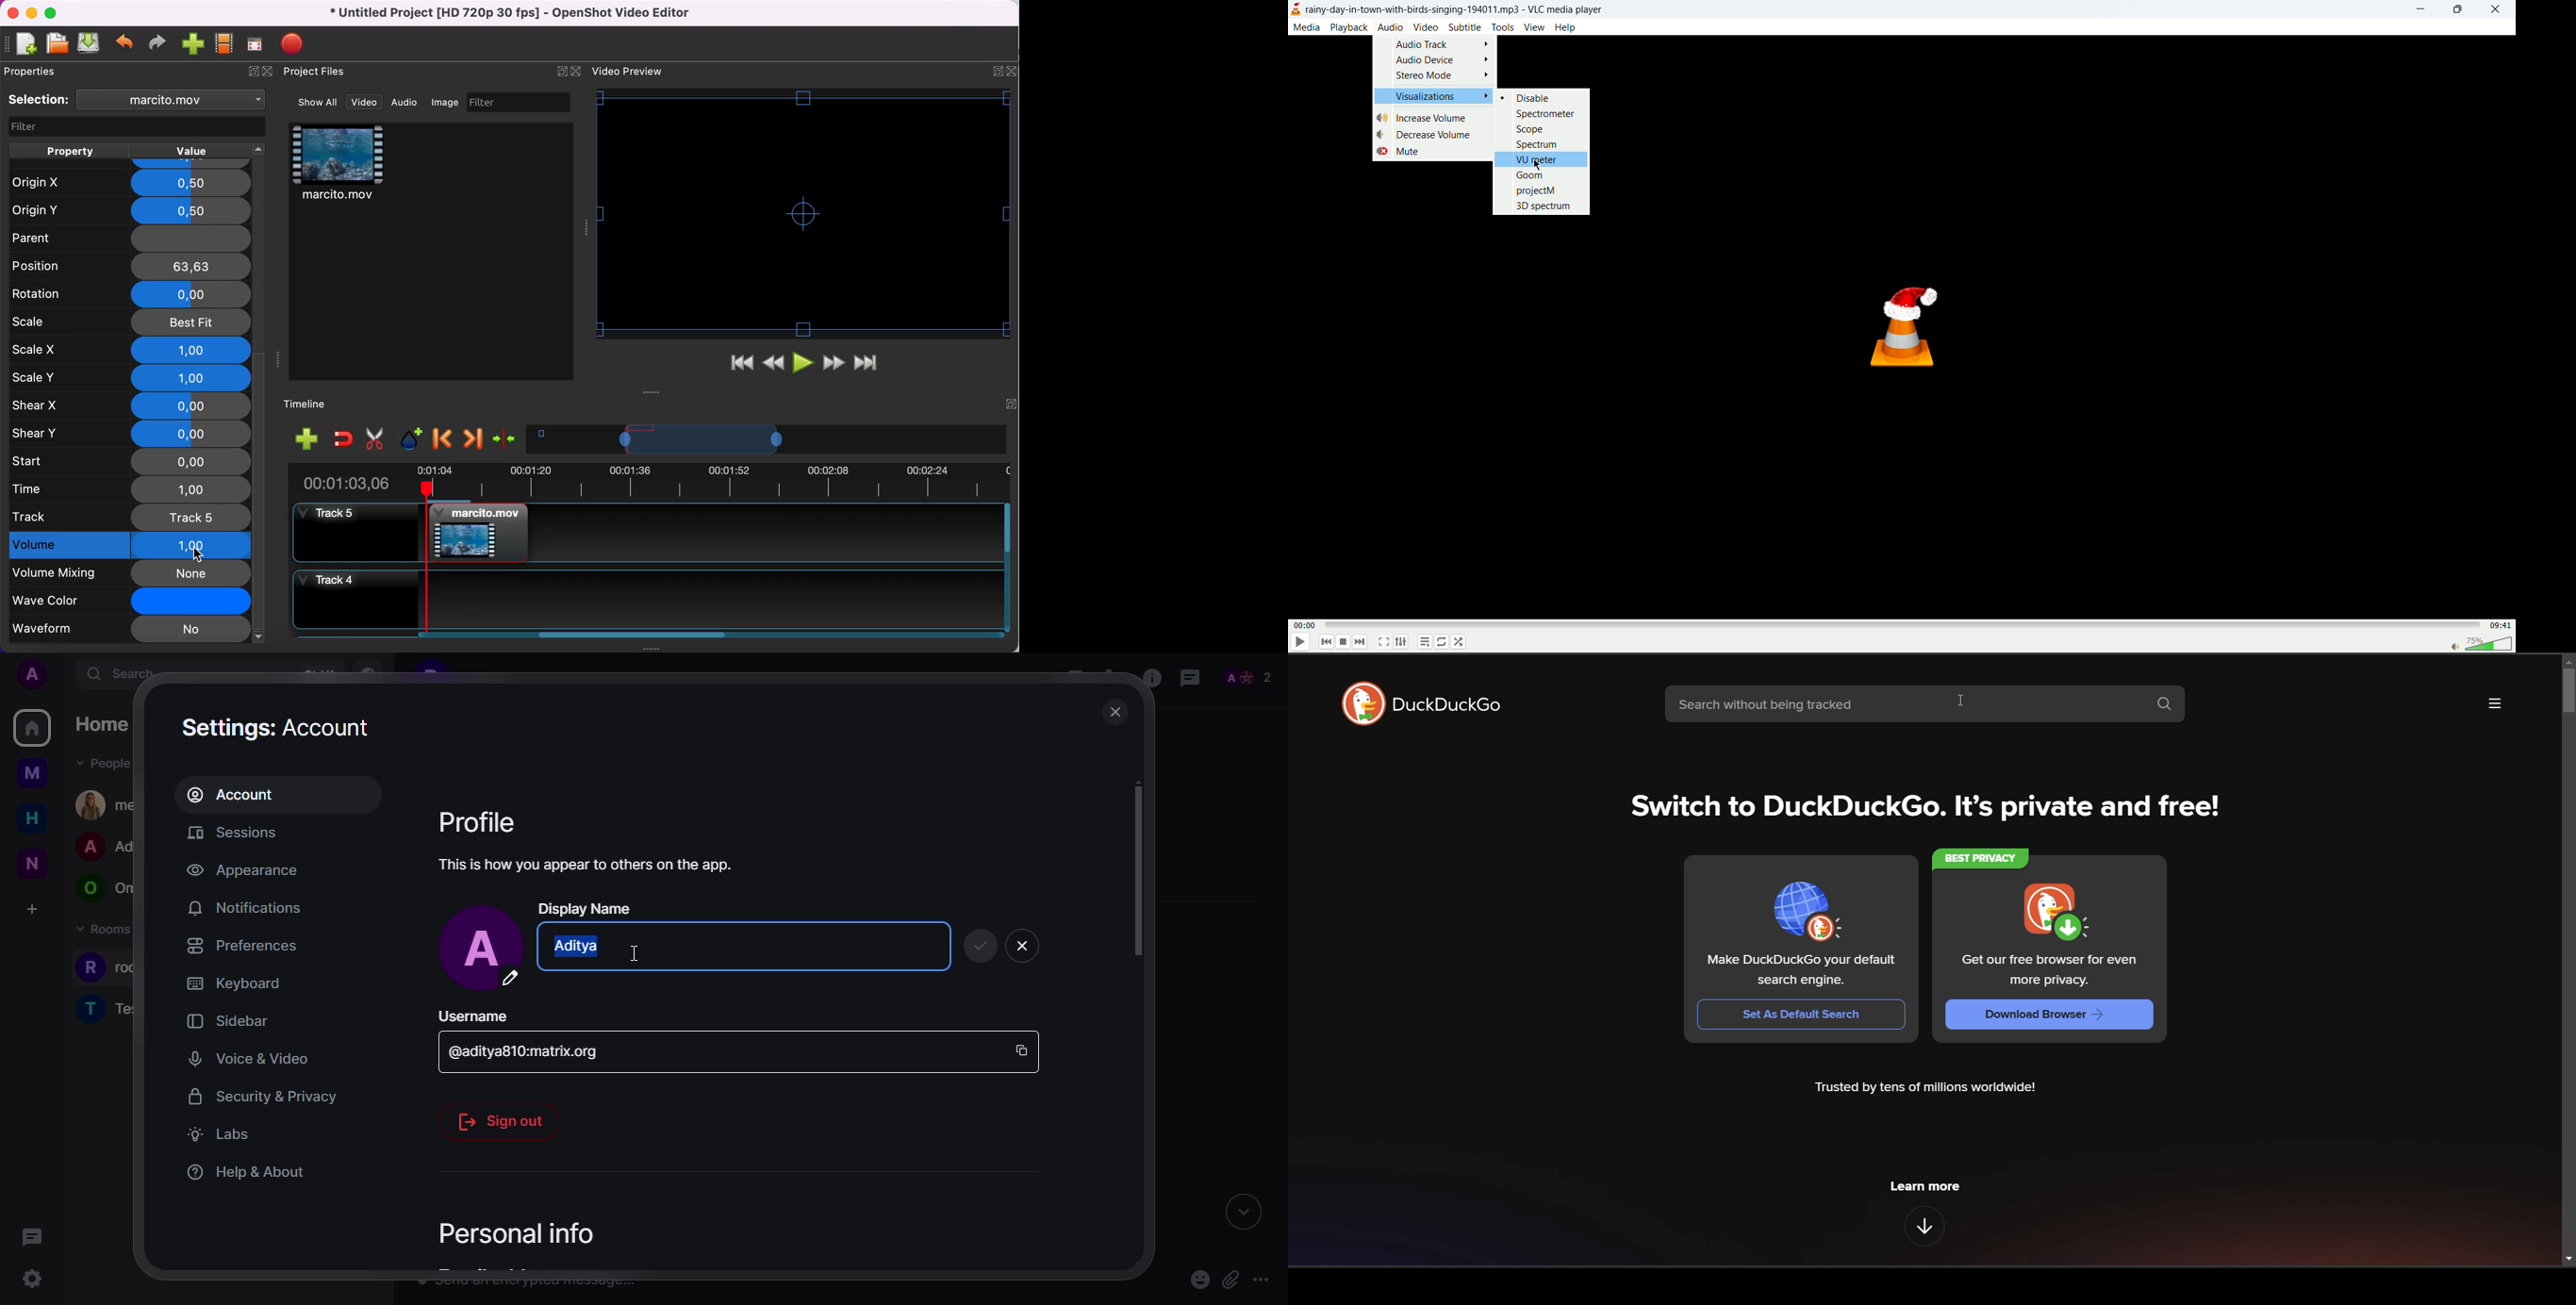  Describe the element at coordinates (127, 211) in the screenshot. I see `Origin Y` at that location.